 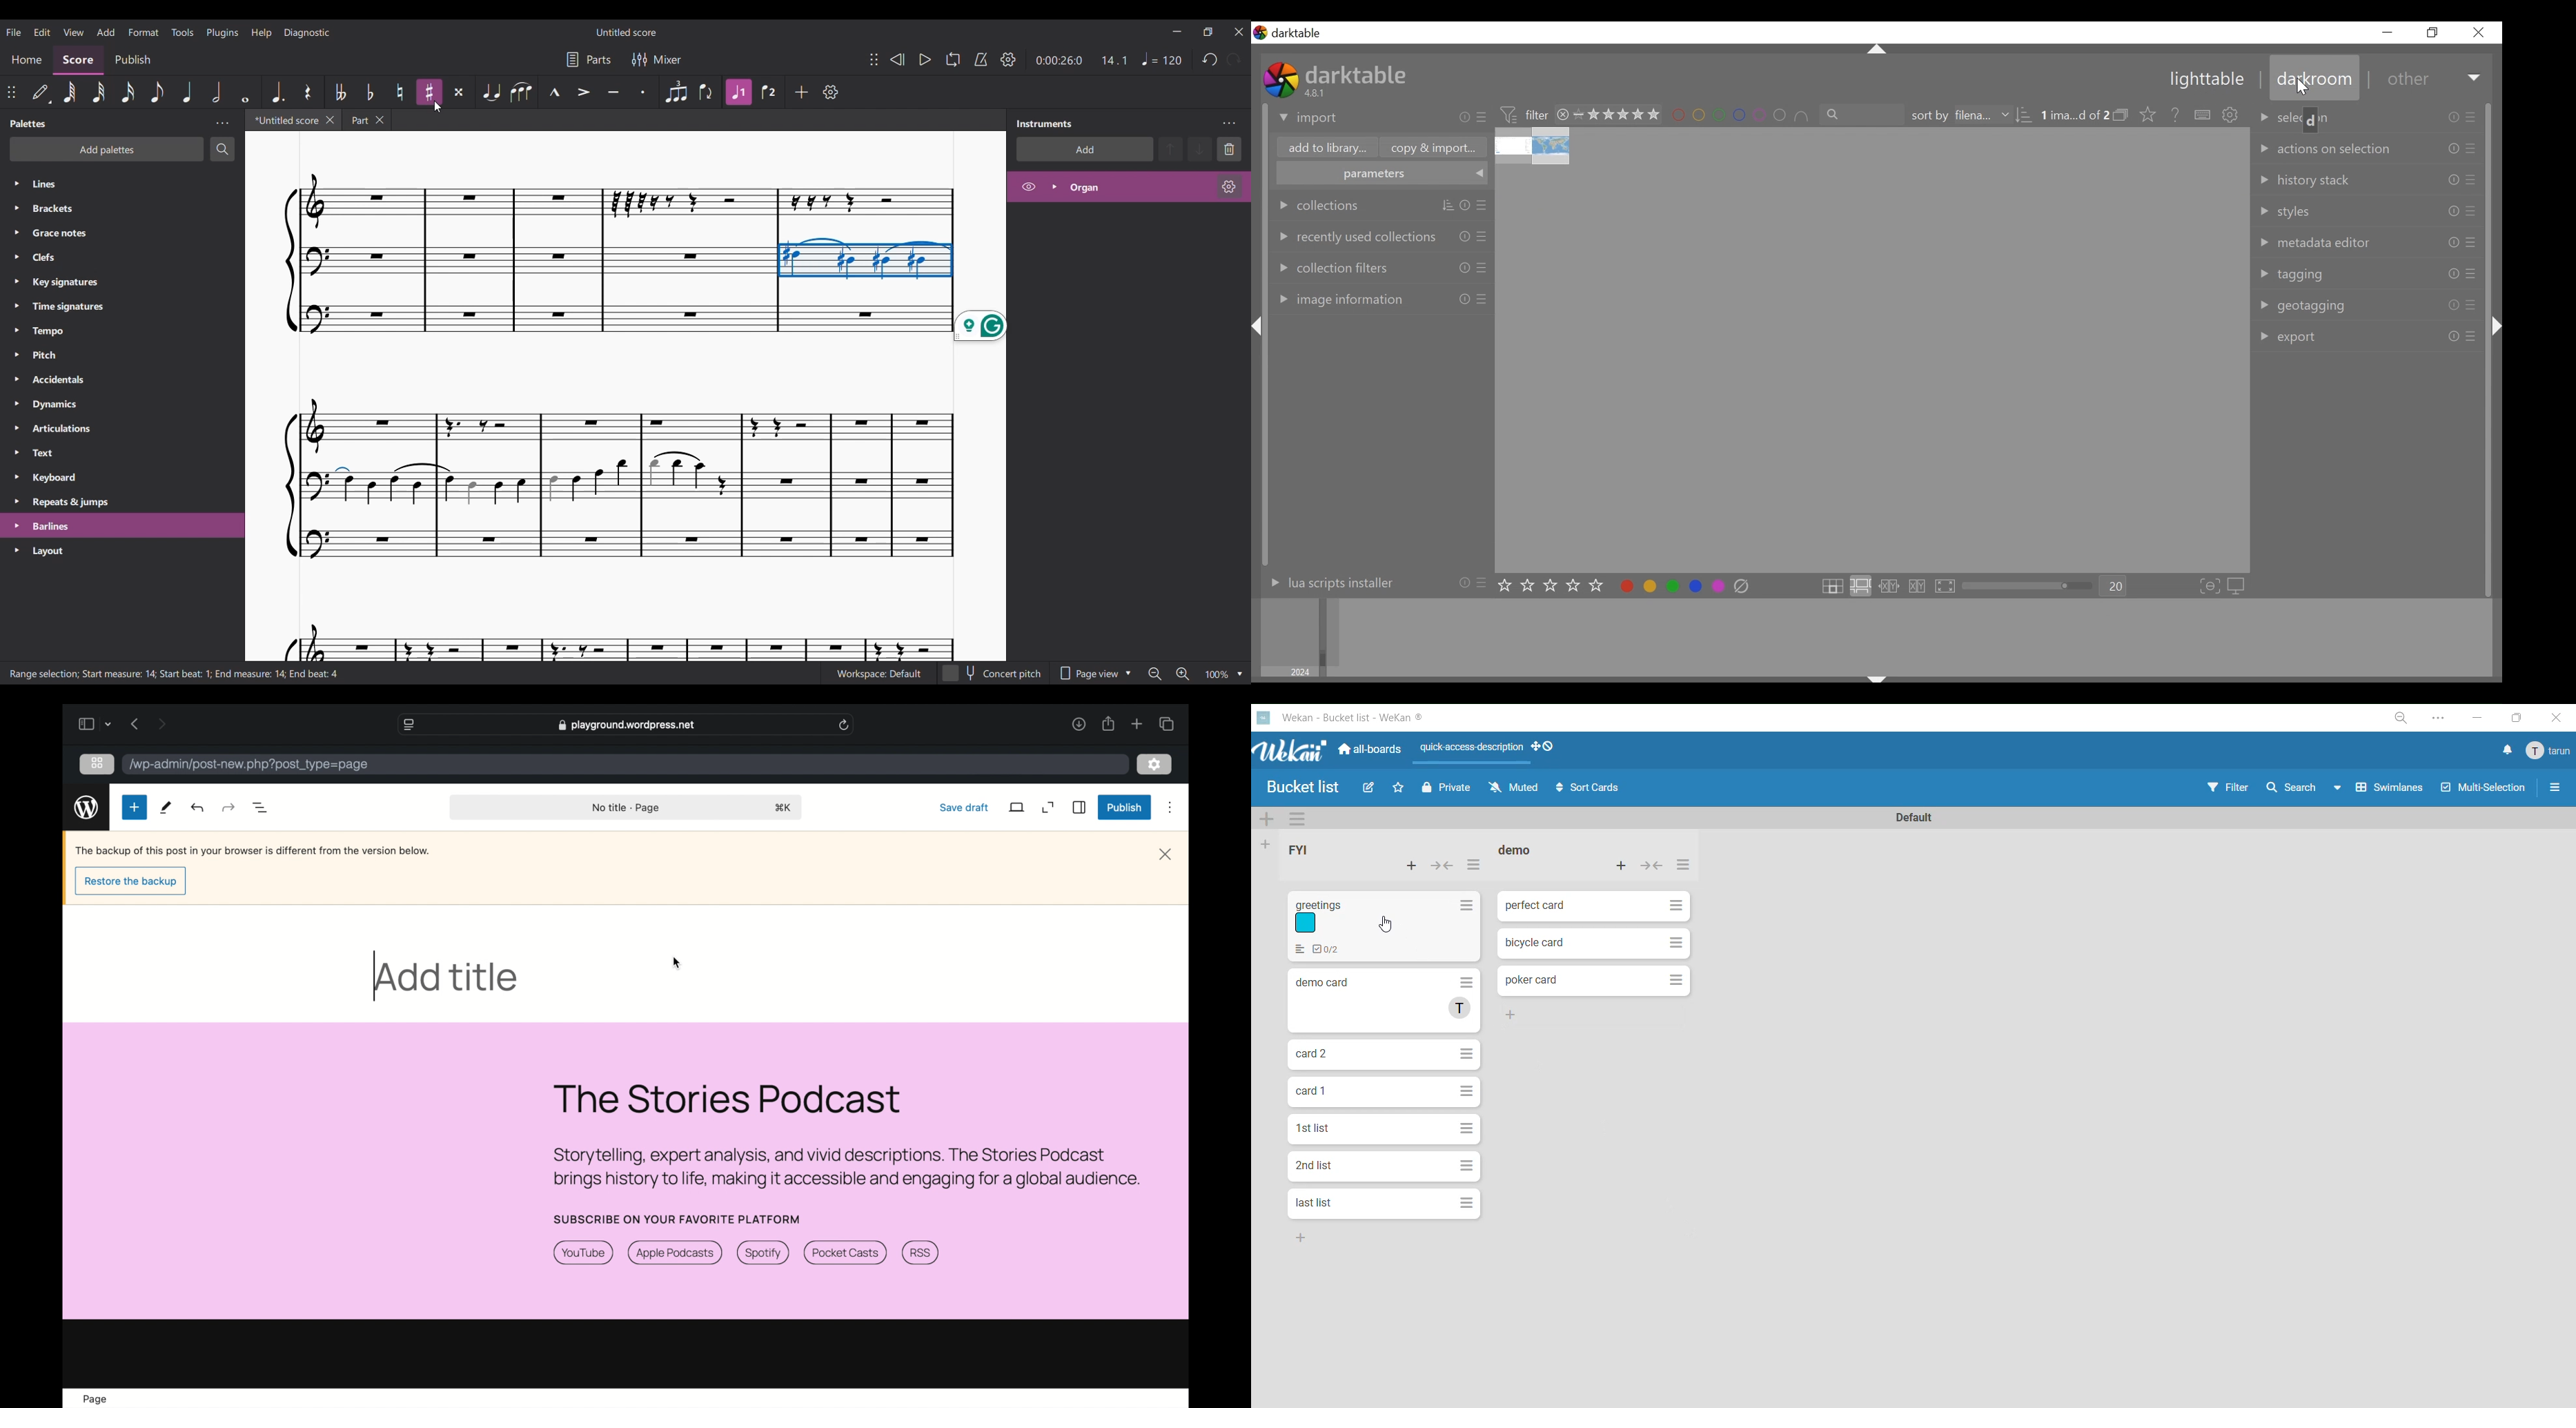 What do you see at coordinates (1045, 123) in the screenshot?
I see `Panel title` at bounding box center [1045, 123].